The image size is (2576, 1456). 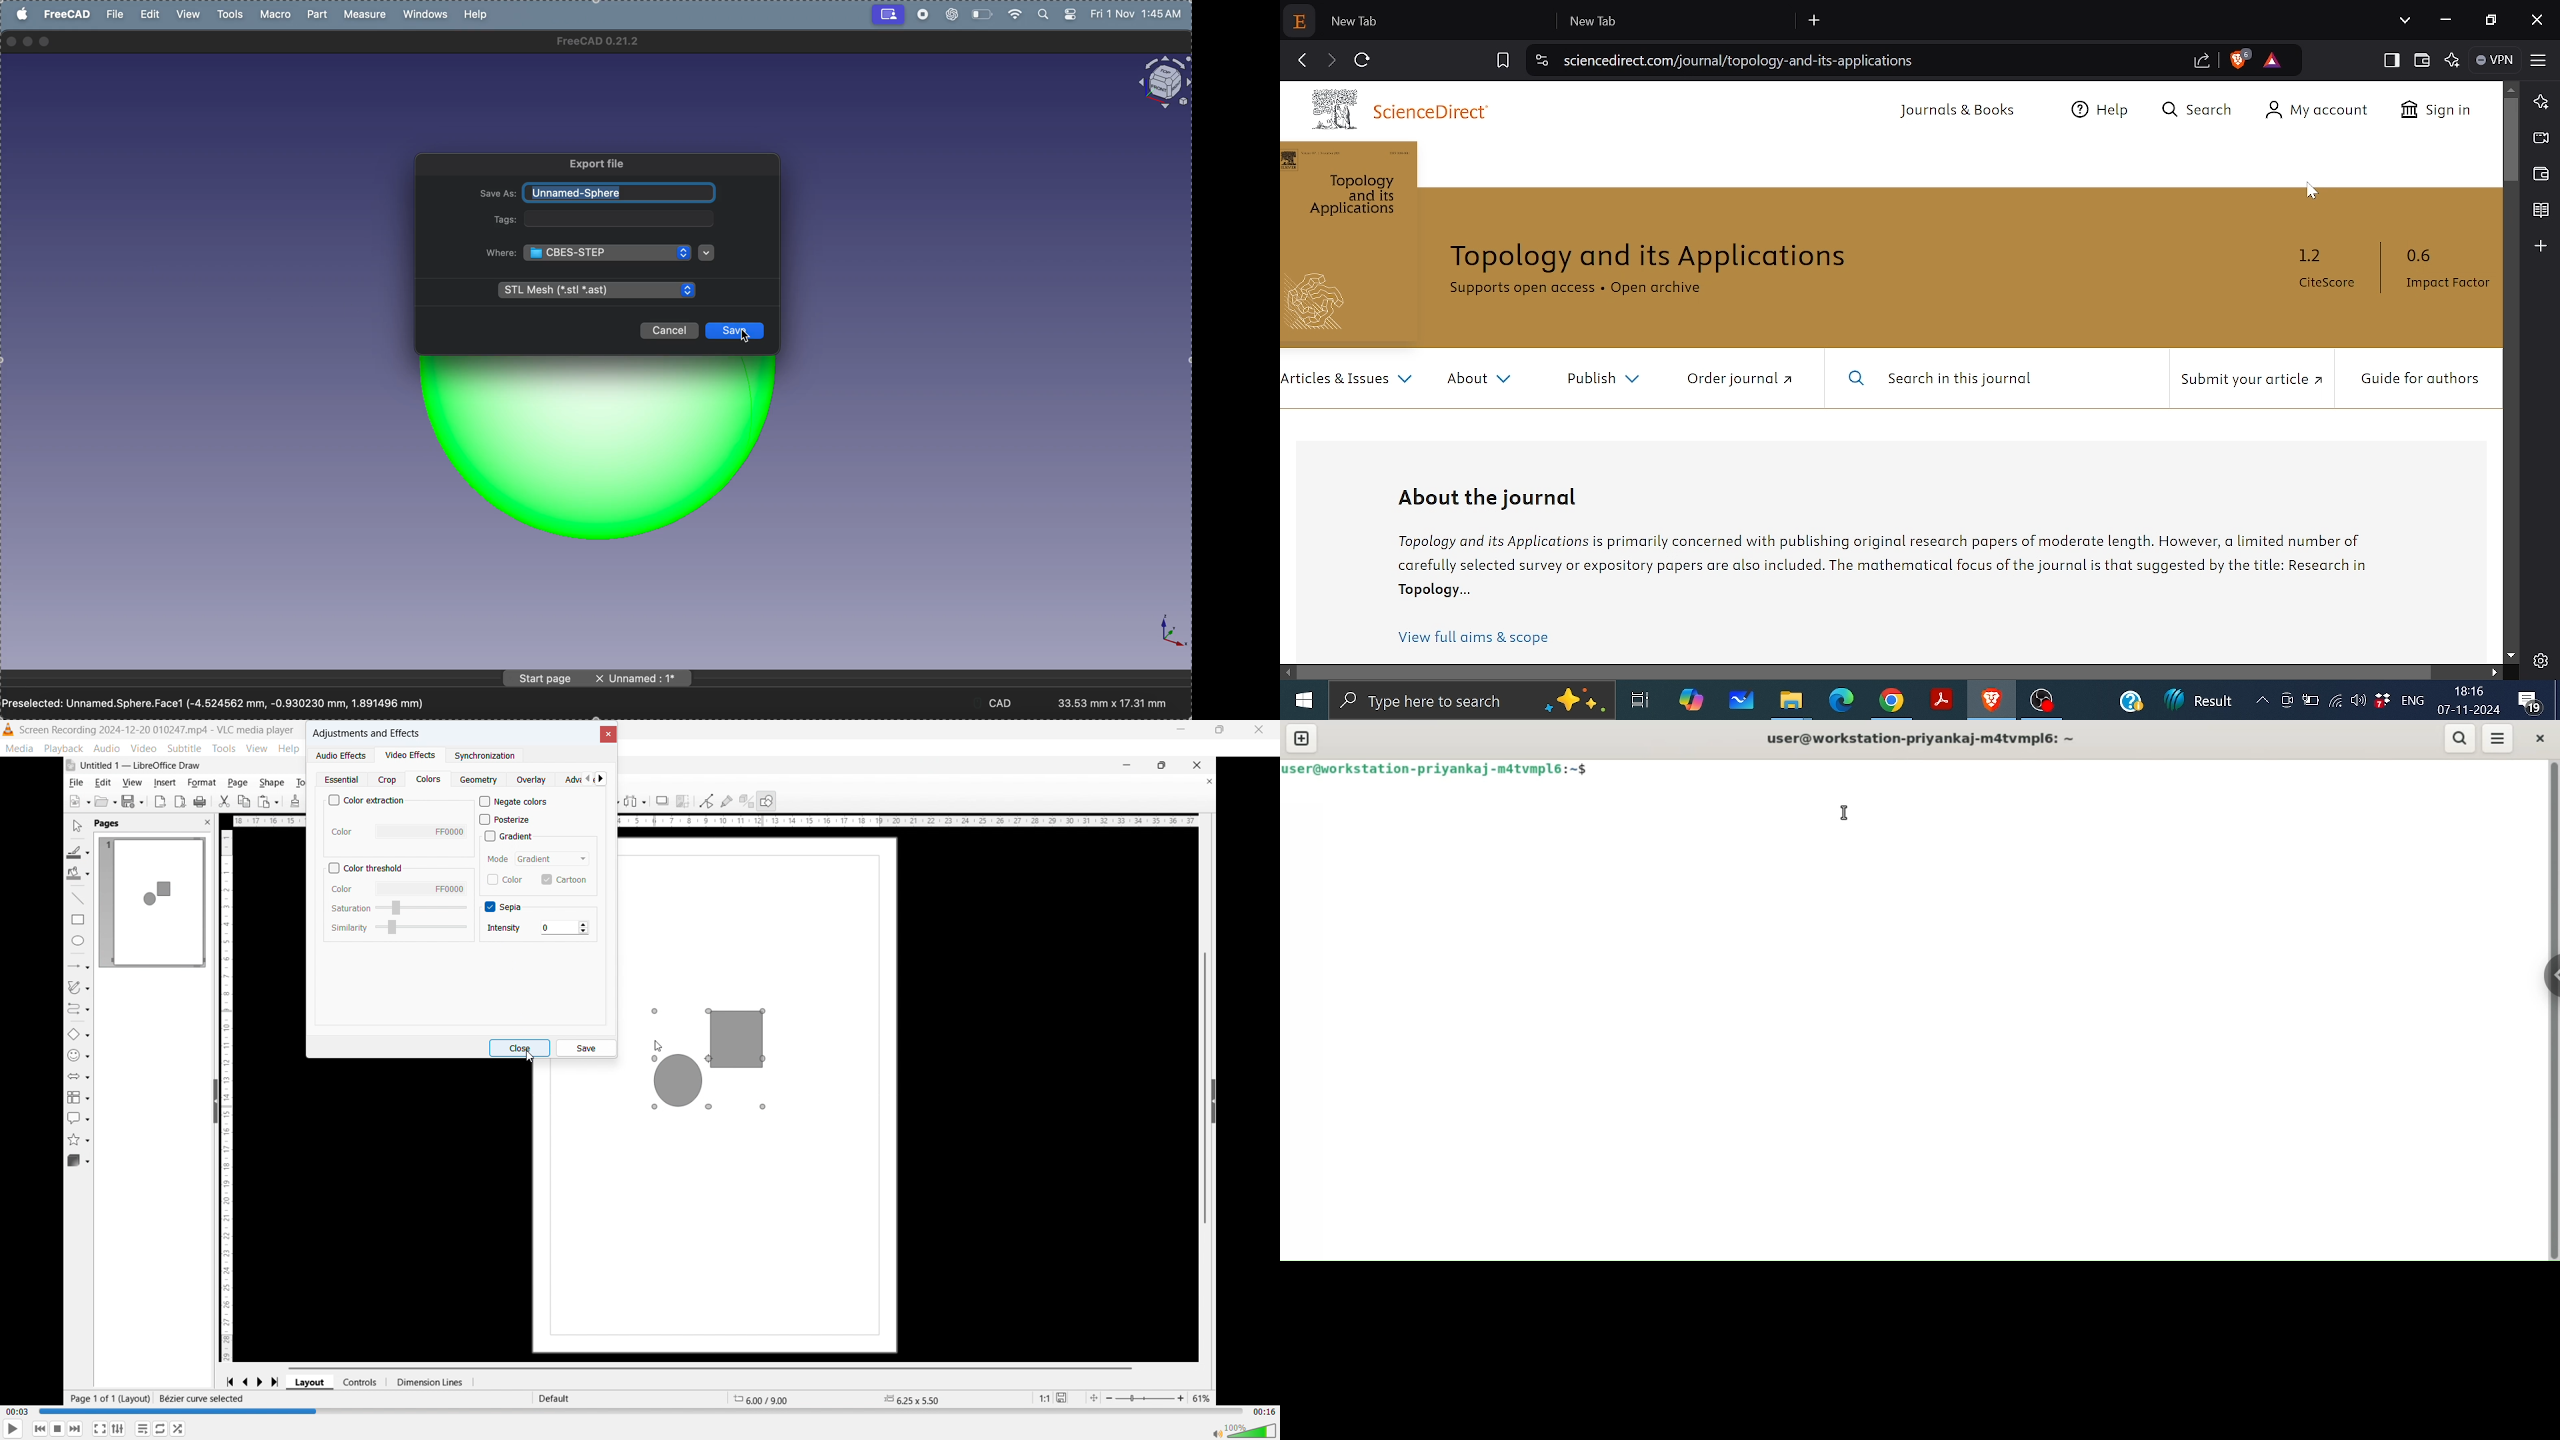 I want to click on Audio effects , so click(x=341, y=755).